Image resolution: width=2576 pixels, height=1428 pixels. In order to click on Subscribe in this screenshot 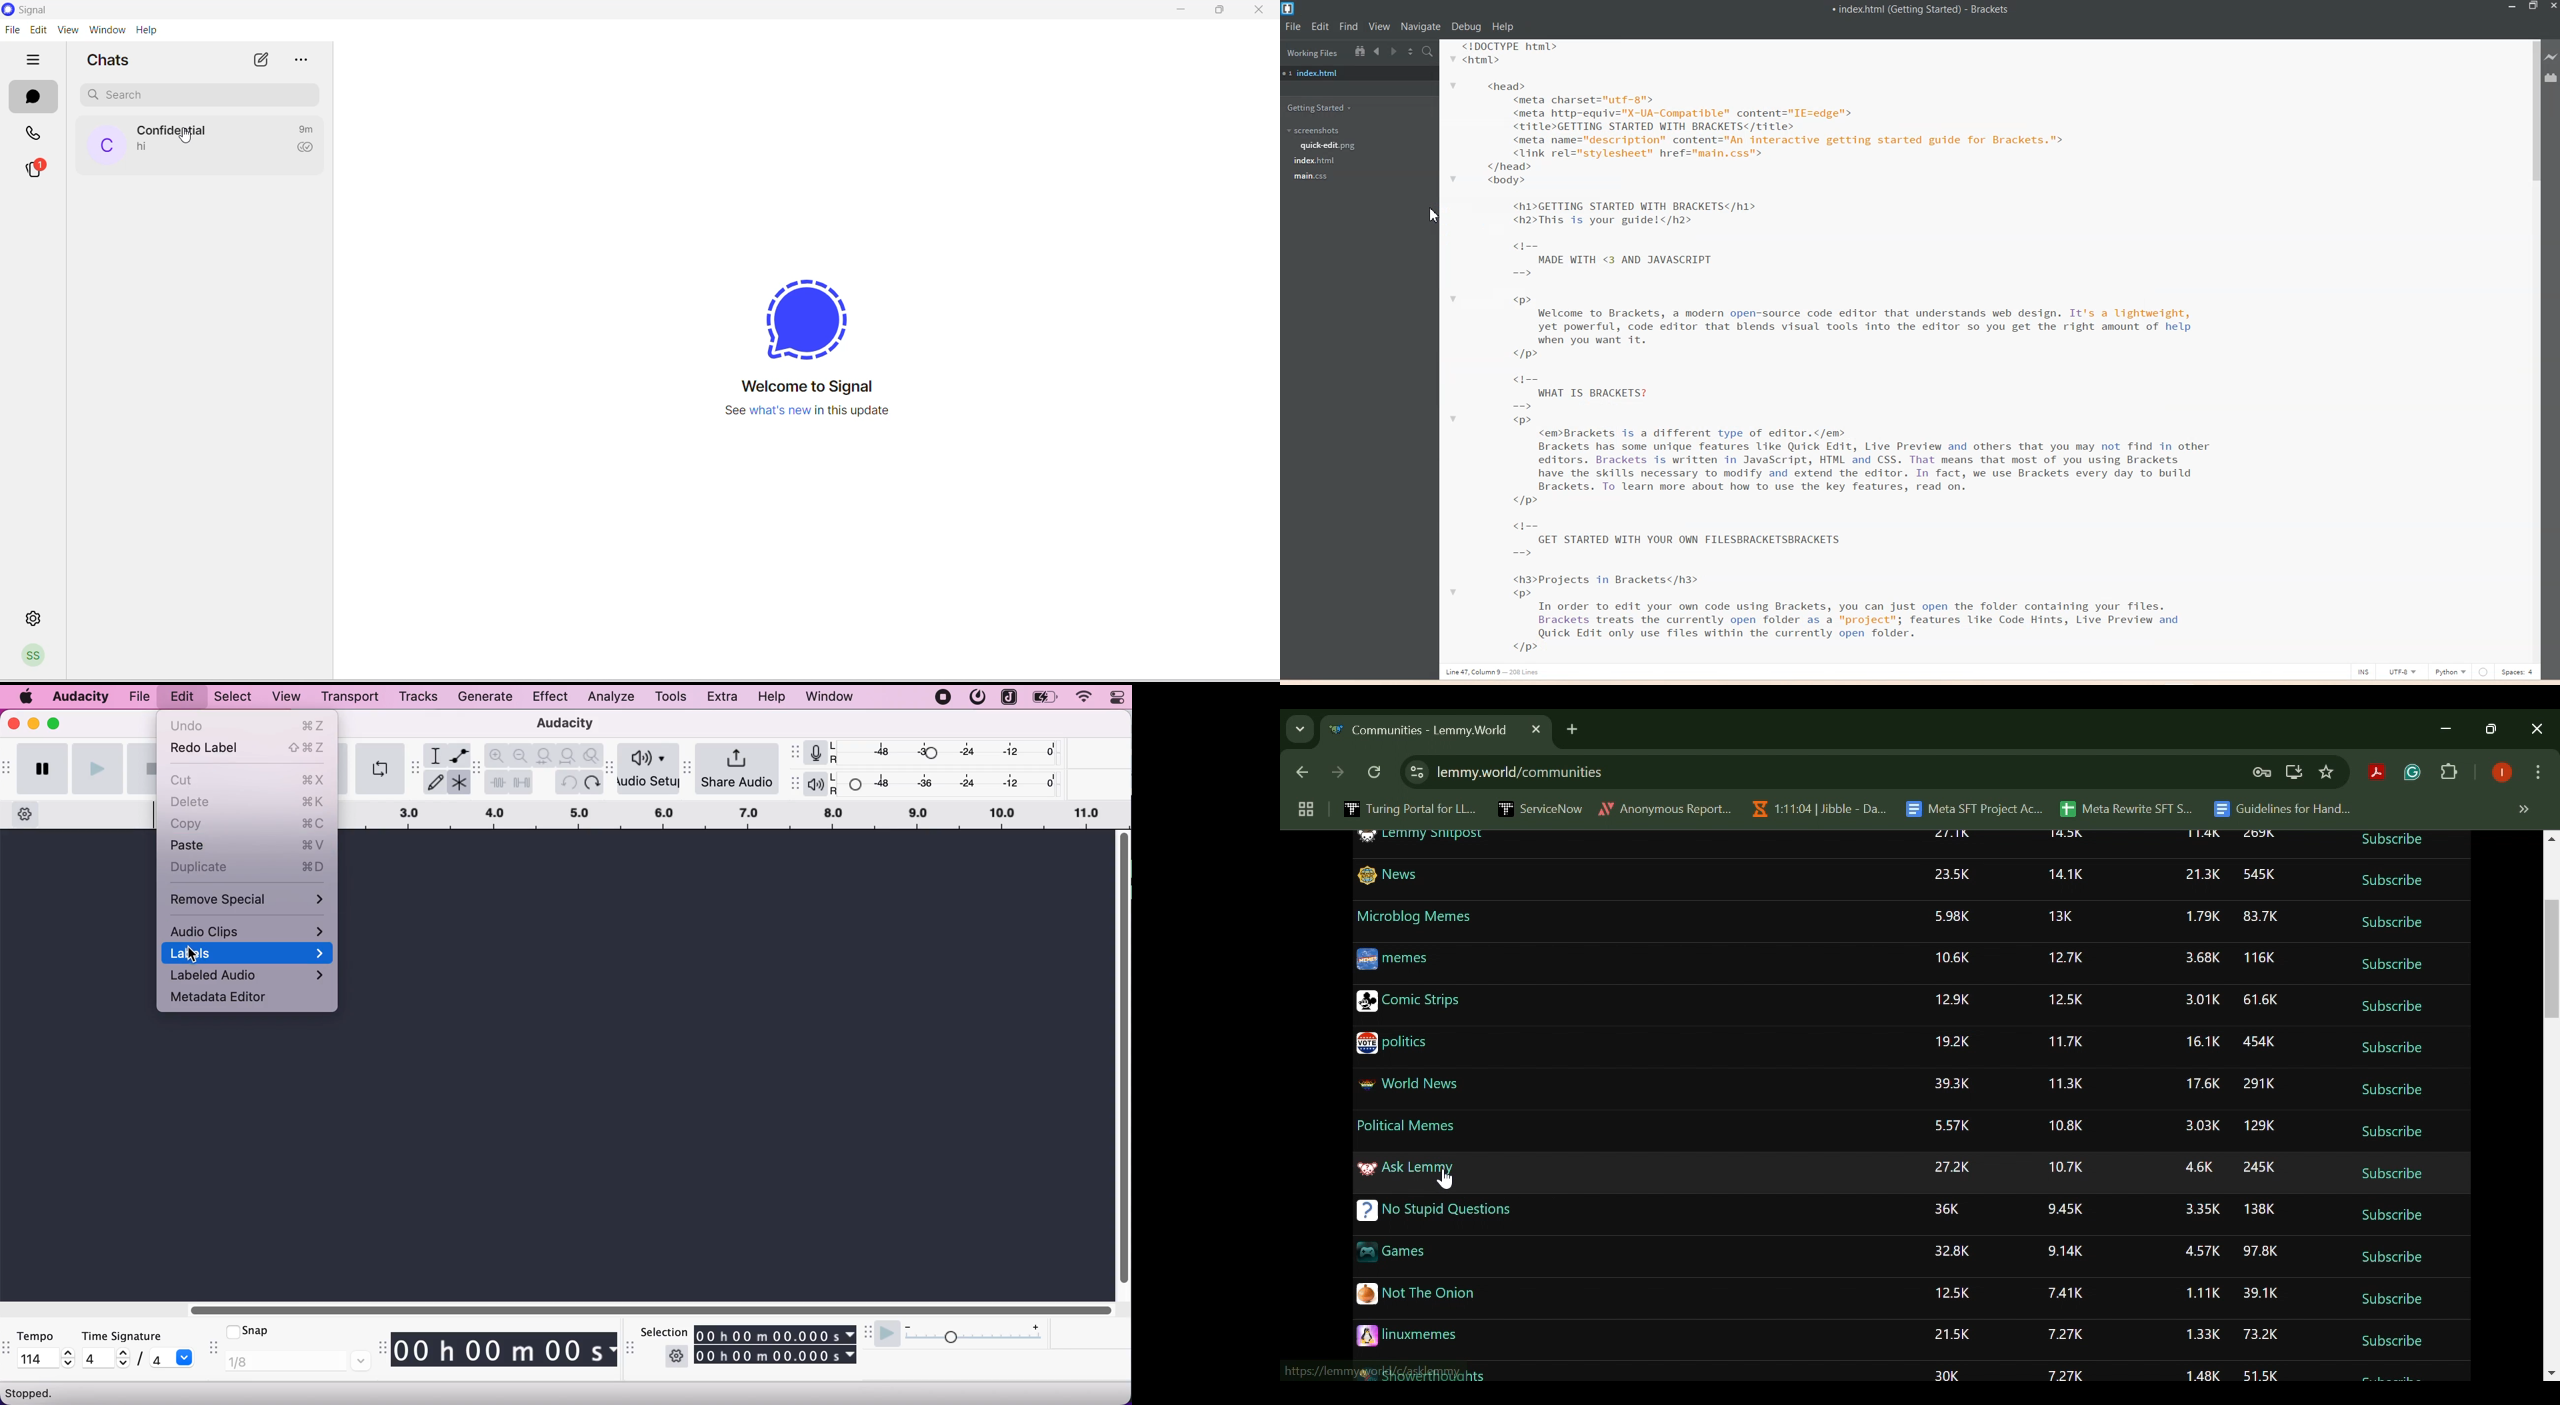, I will do `click(2392, 1006)`.